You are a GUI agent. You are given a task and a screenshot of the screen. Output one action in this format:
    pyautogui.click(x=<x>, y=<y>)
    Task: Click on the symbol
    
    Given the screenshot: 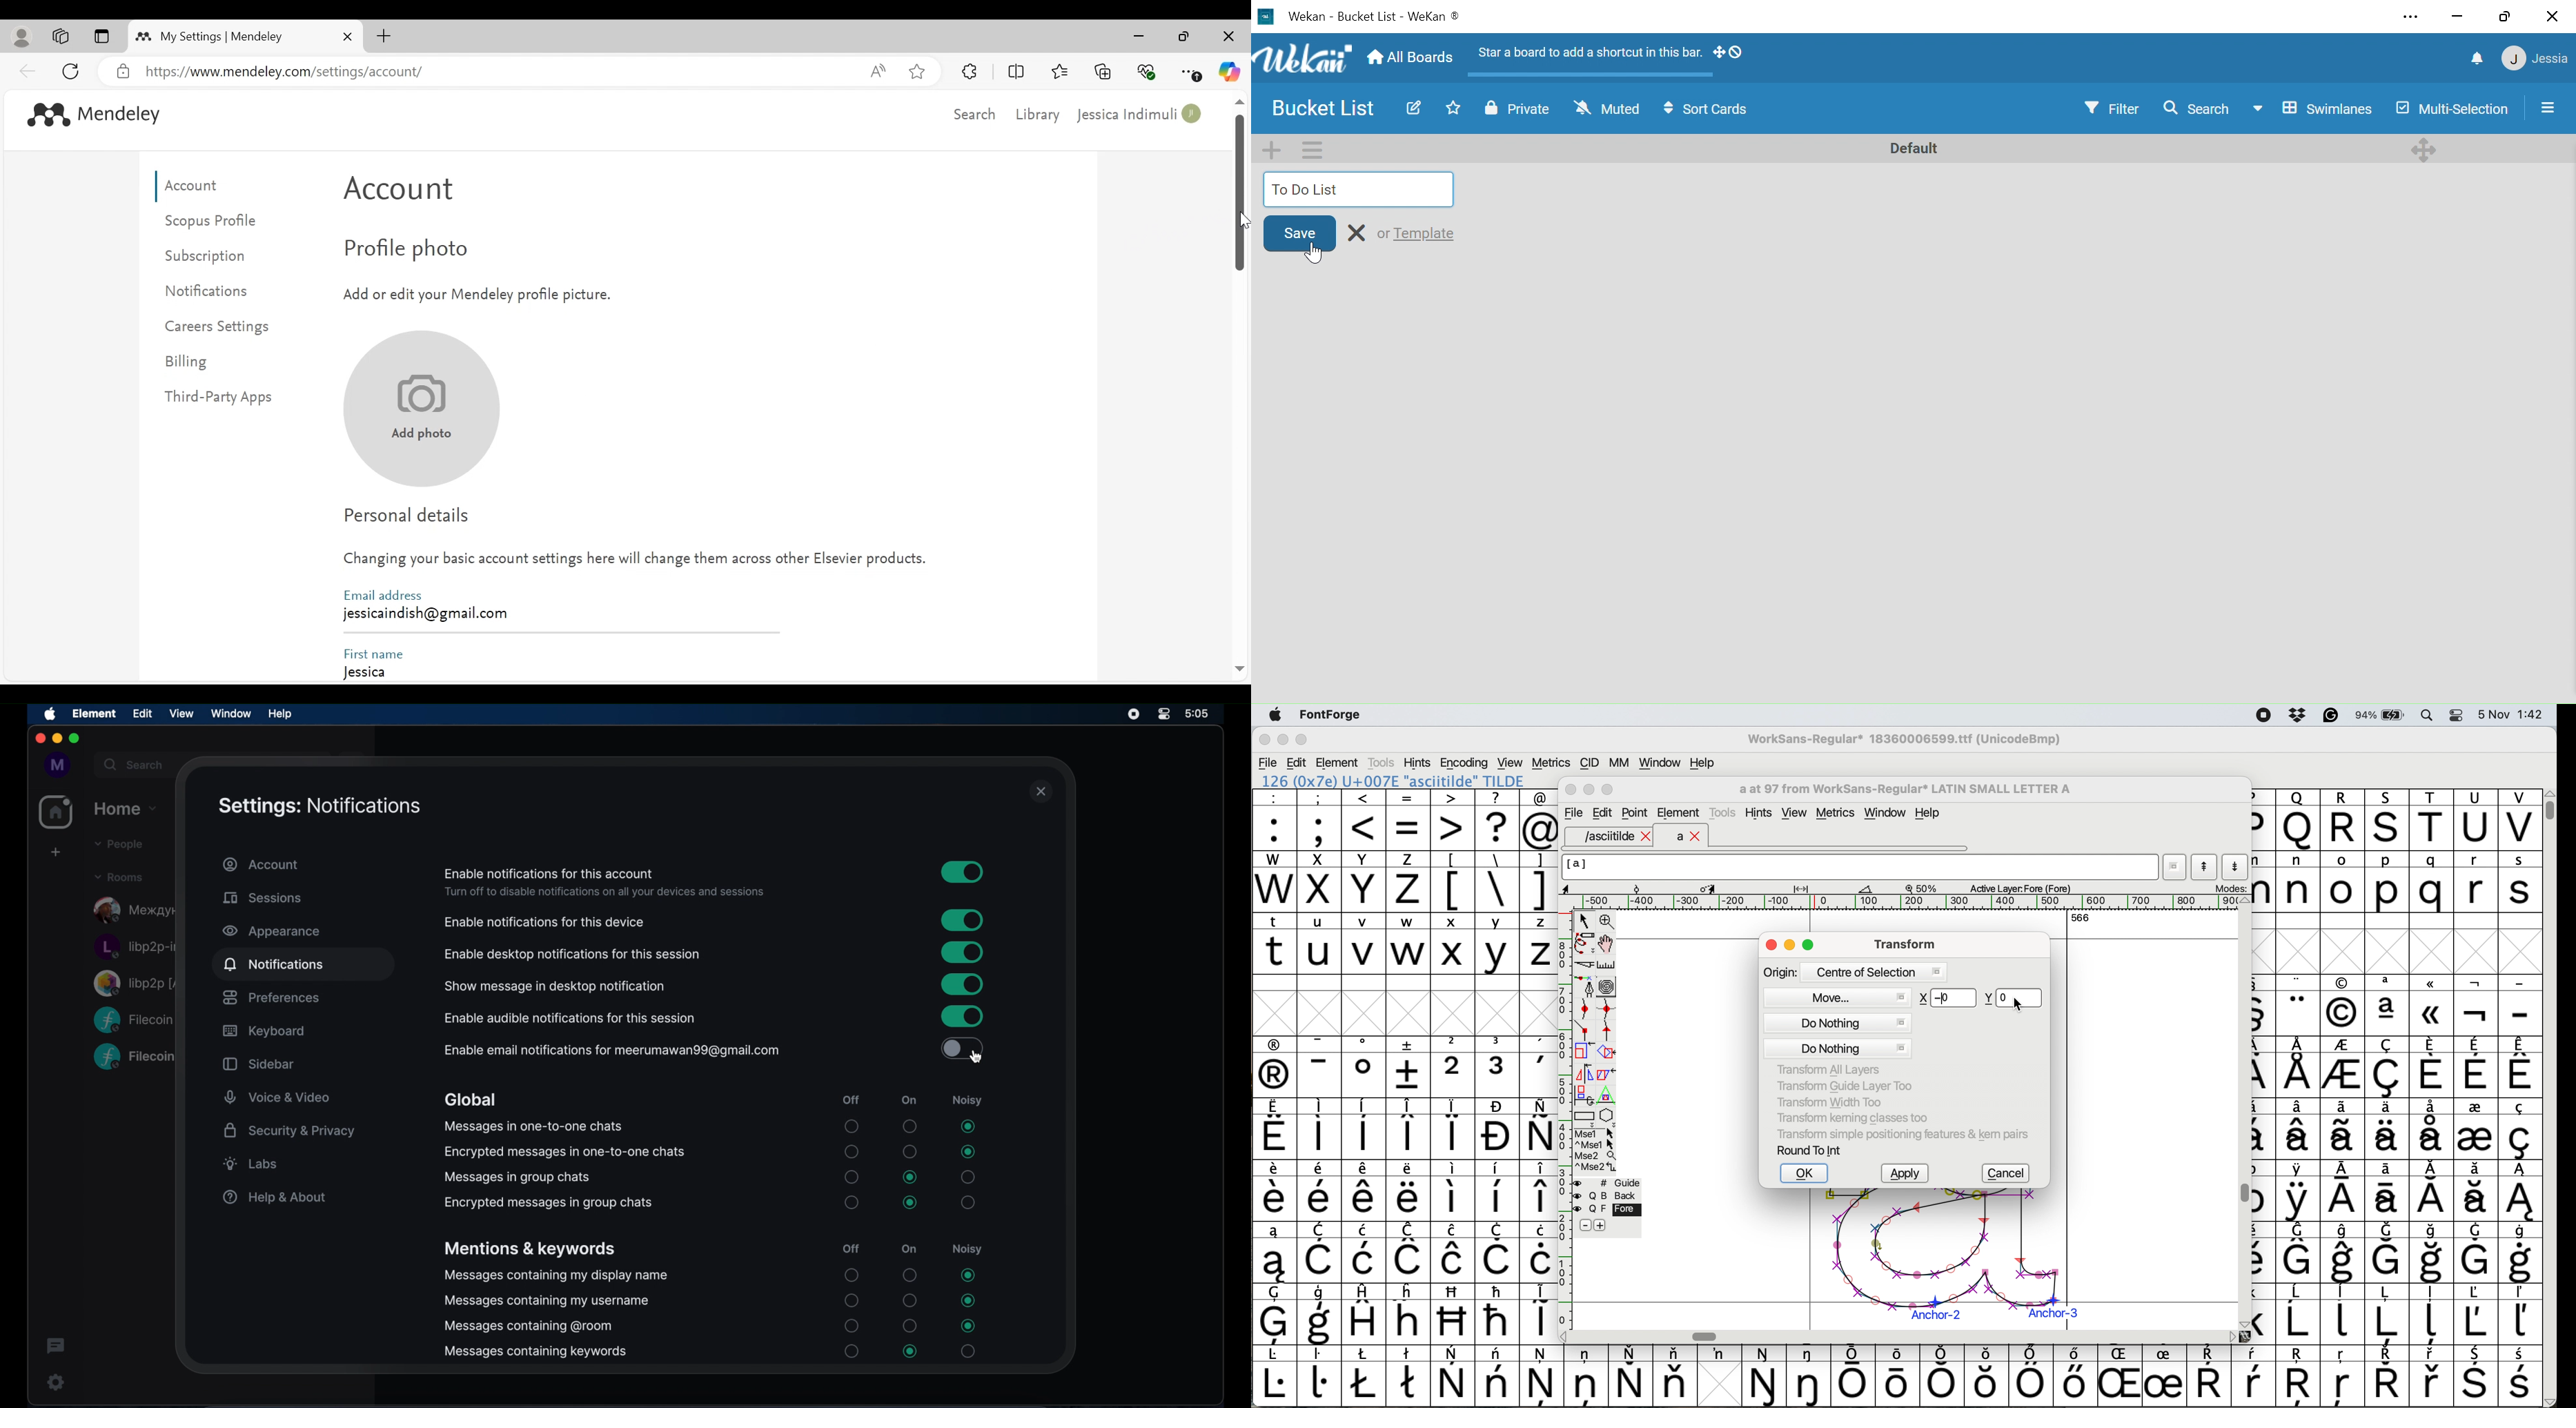 What is the action you would take?
    pyautogui.click(x=1275, y=1130)
    